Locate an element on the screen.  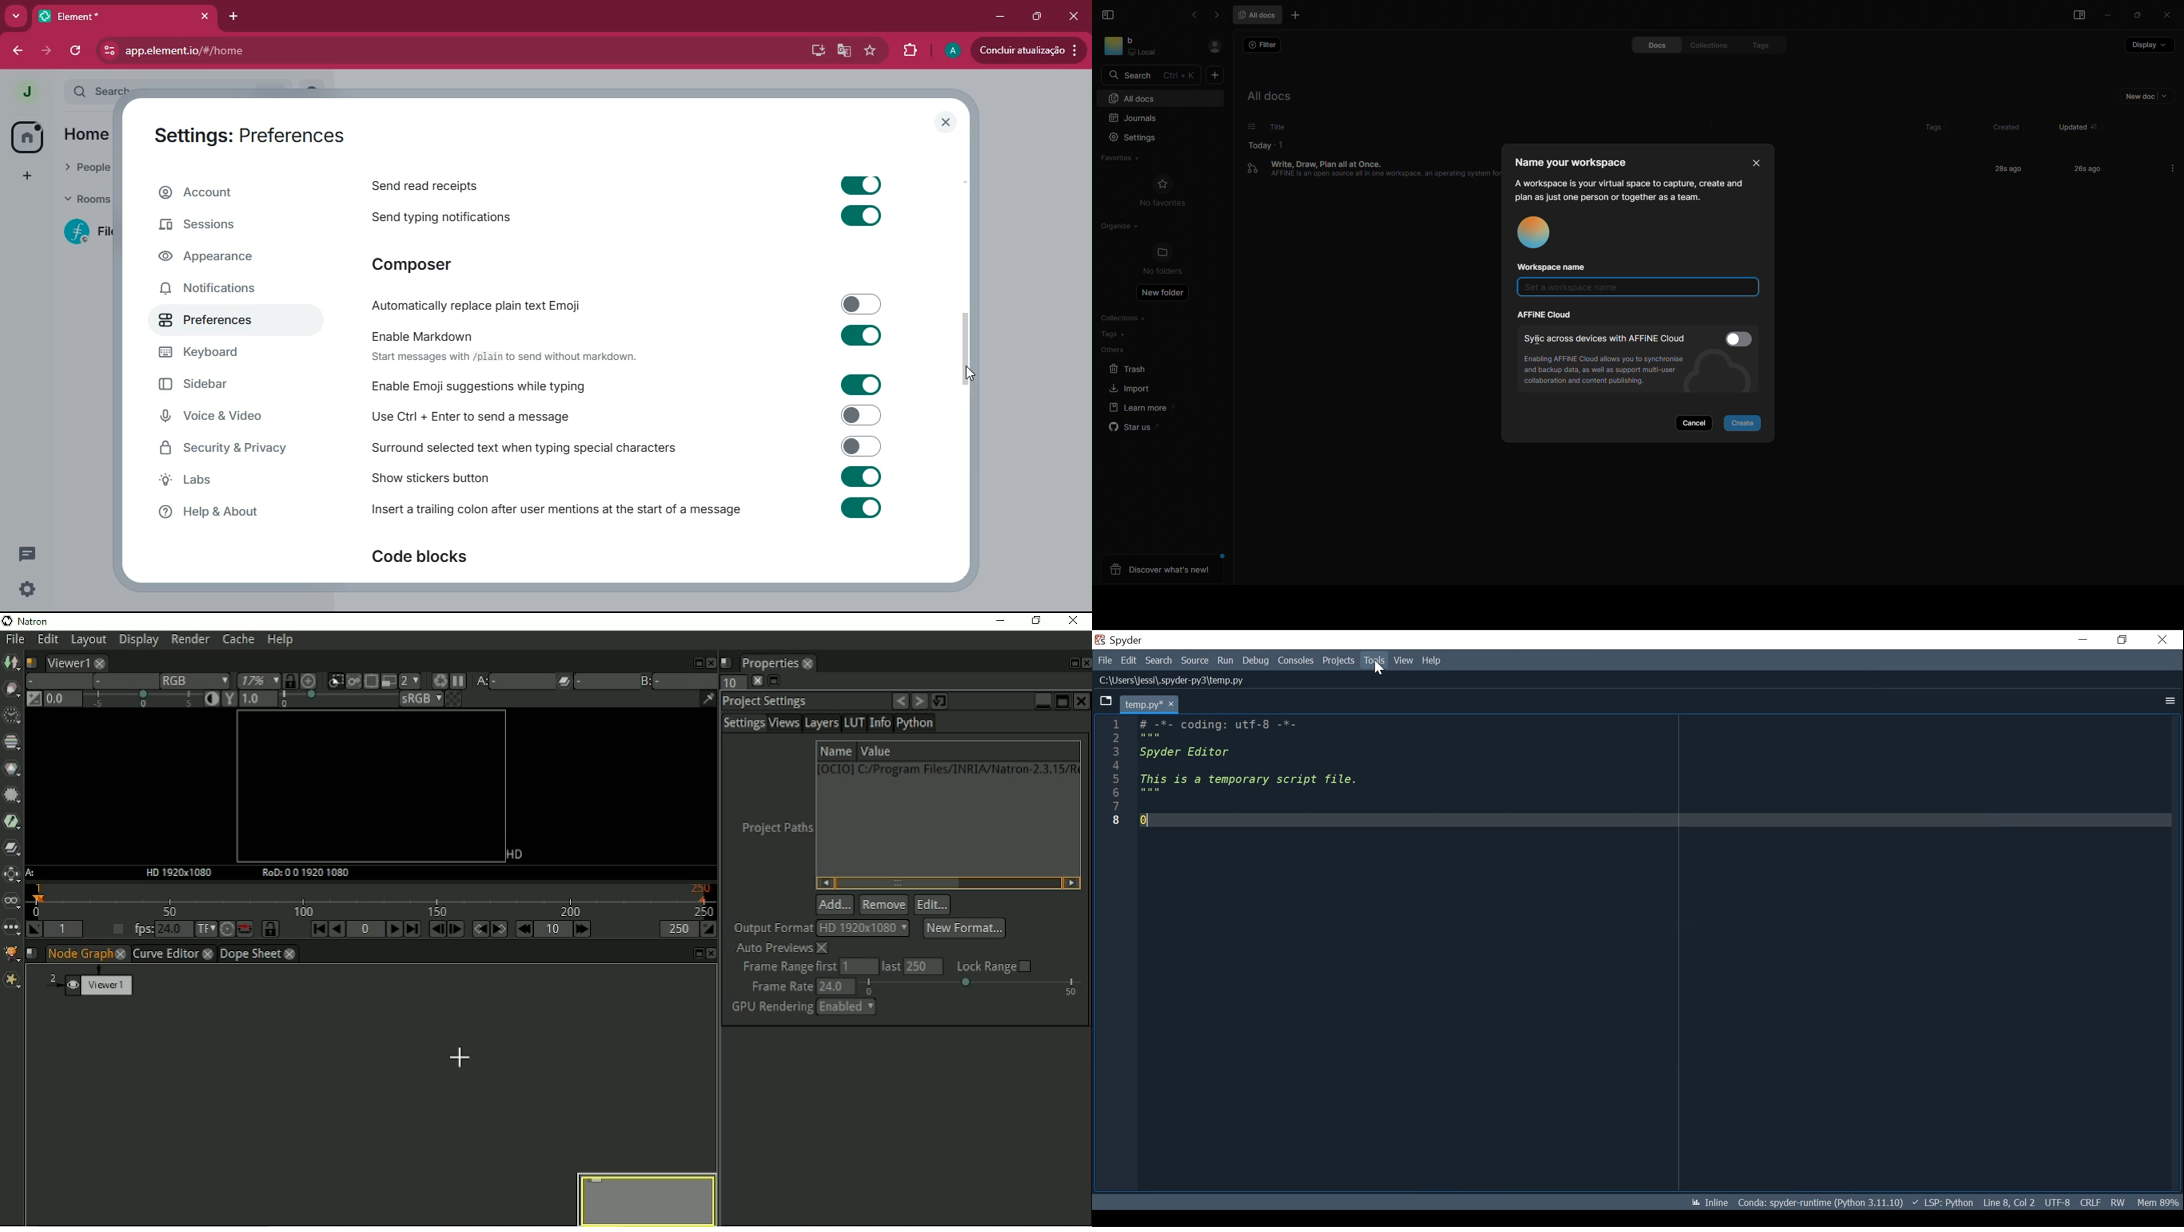
sync is located at coordinates (1605, 338).